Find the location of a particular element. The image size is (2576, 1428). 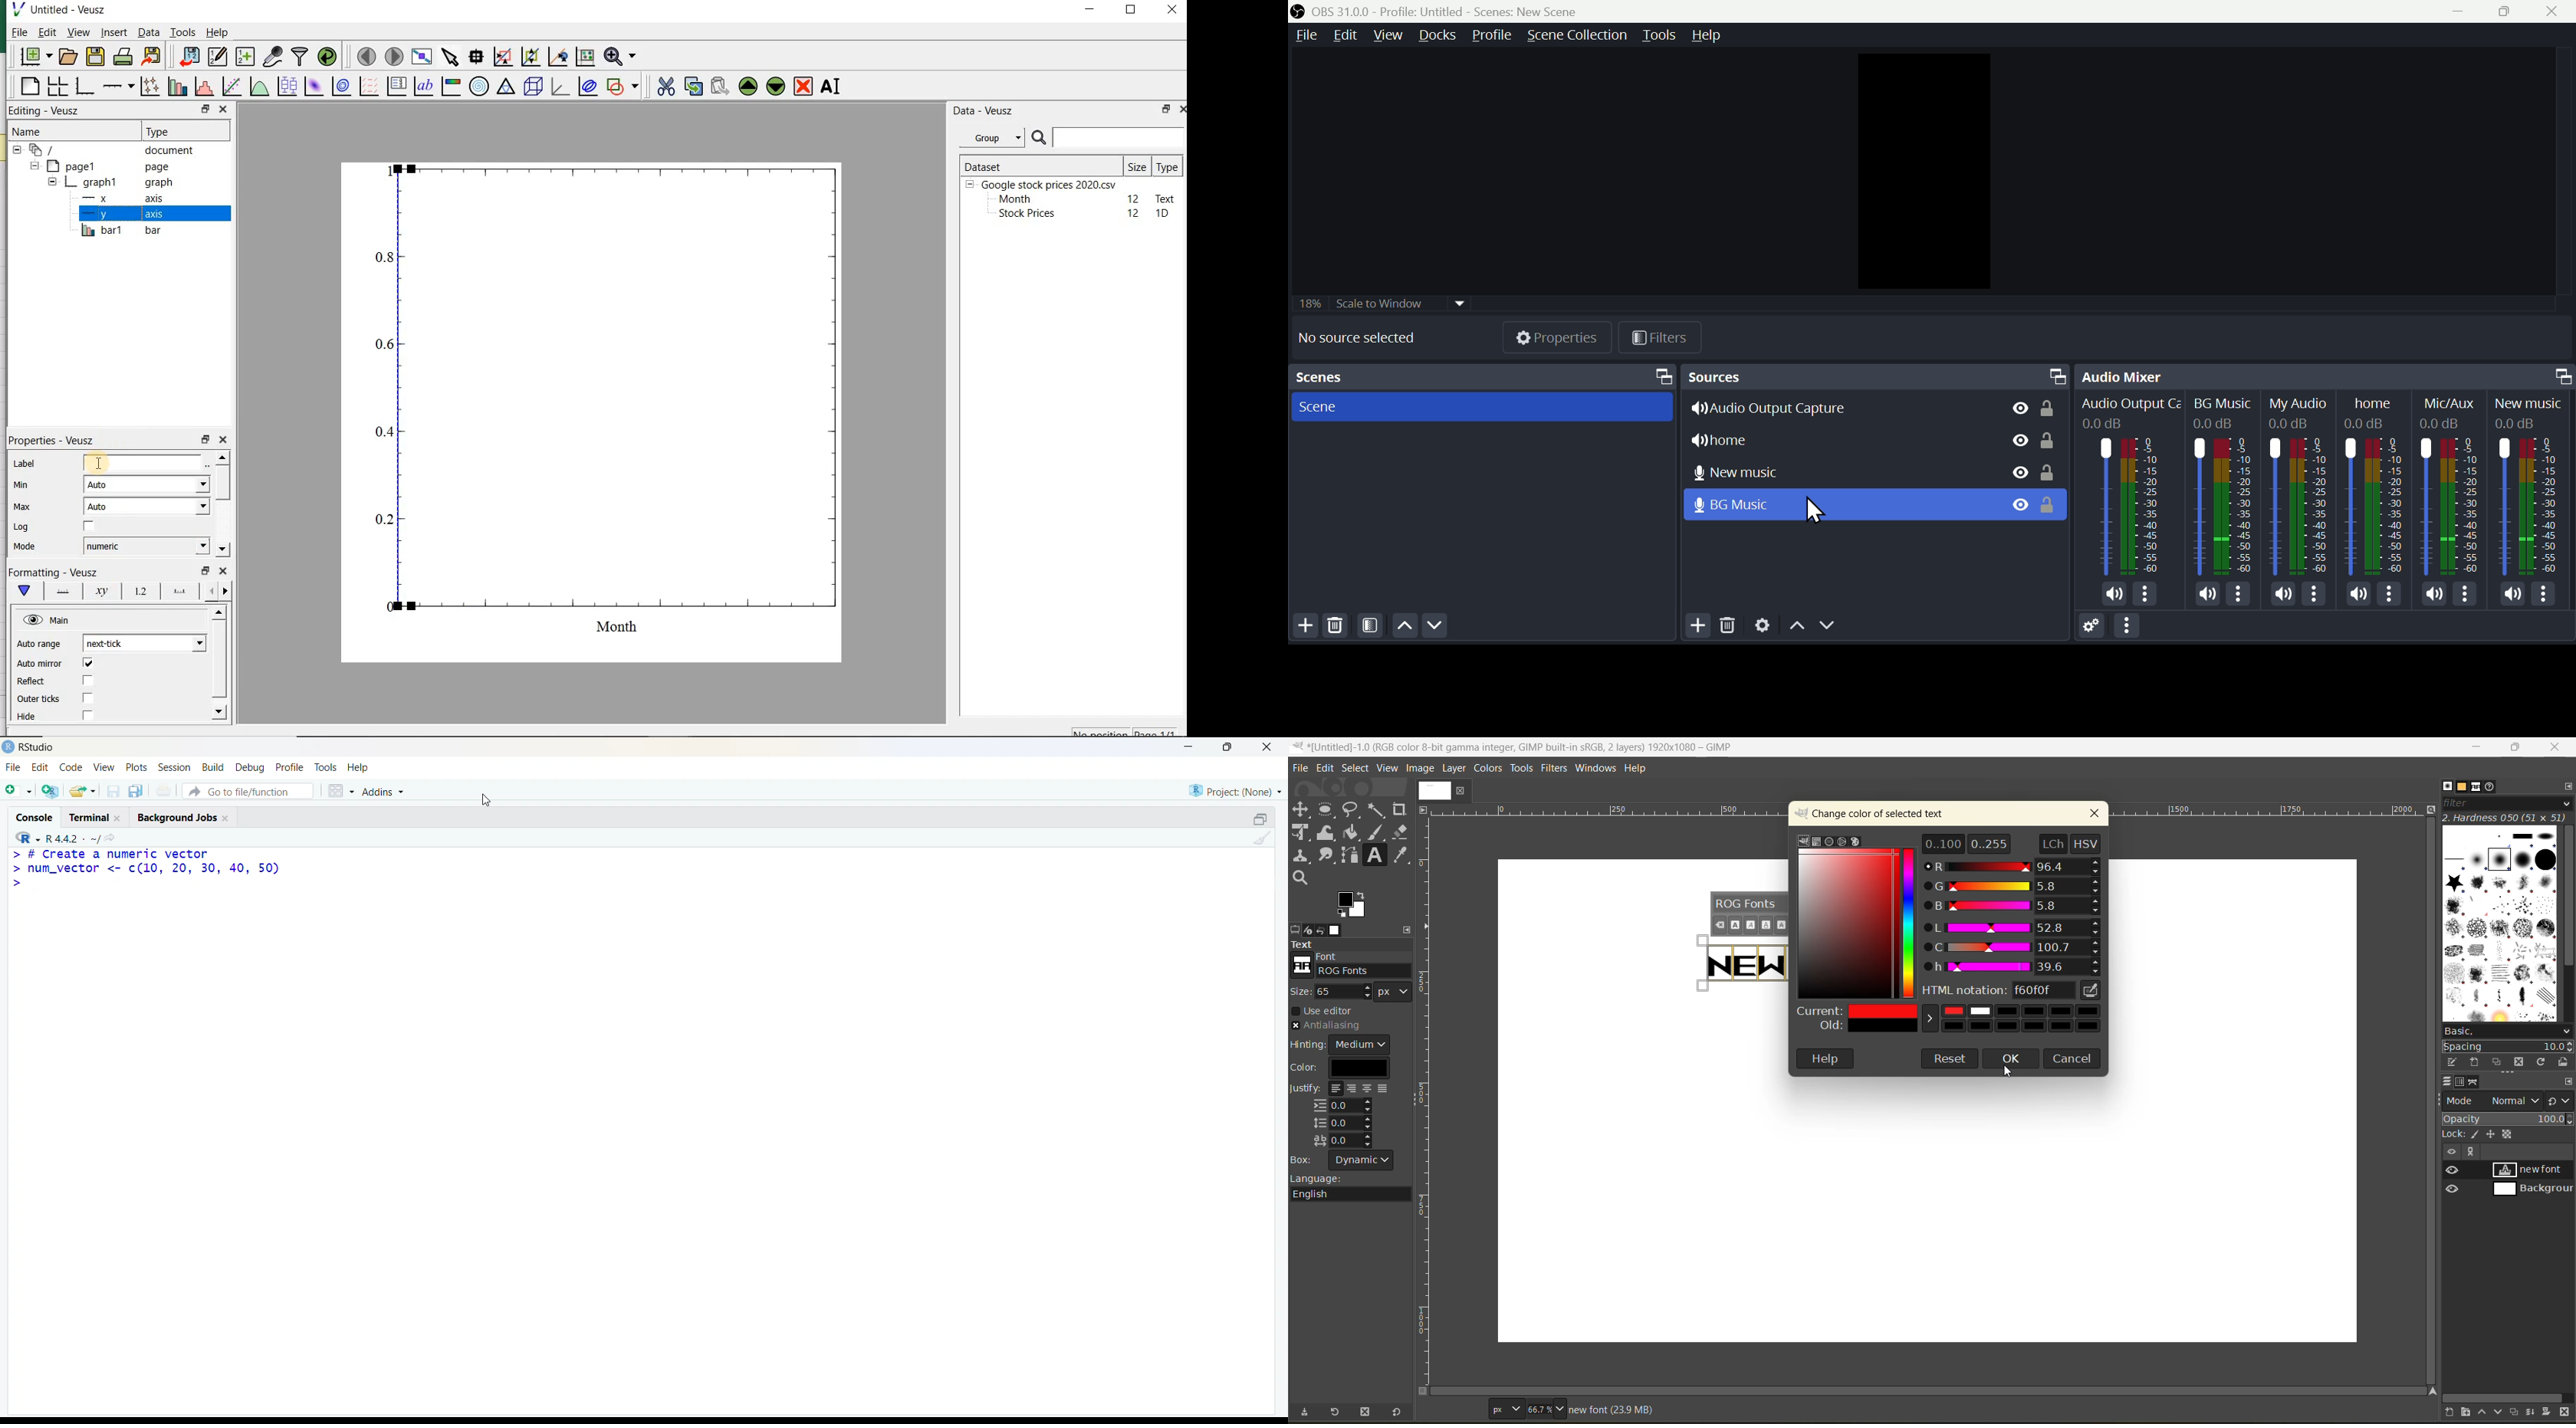

More is located at coordinates (2391, 596).